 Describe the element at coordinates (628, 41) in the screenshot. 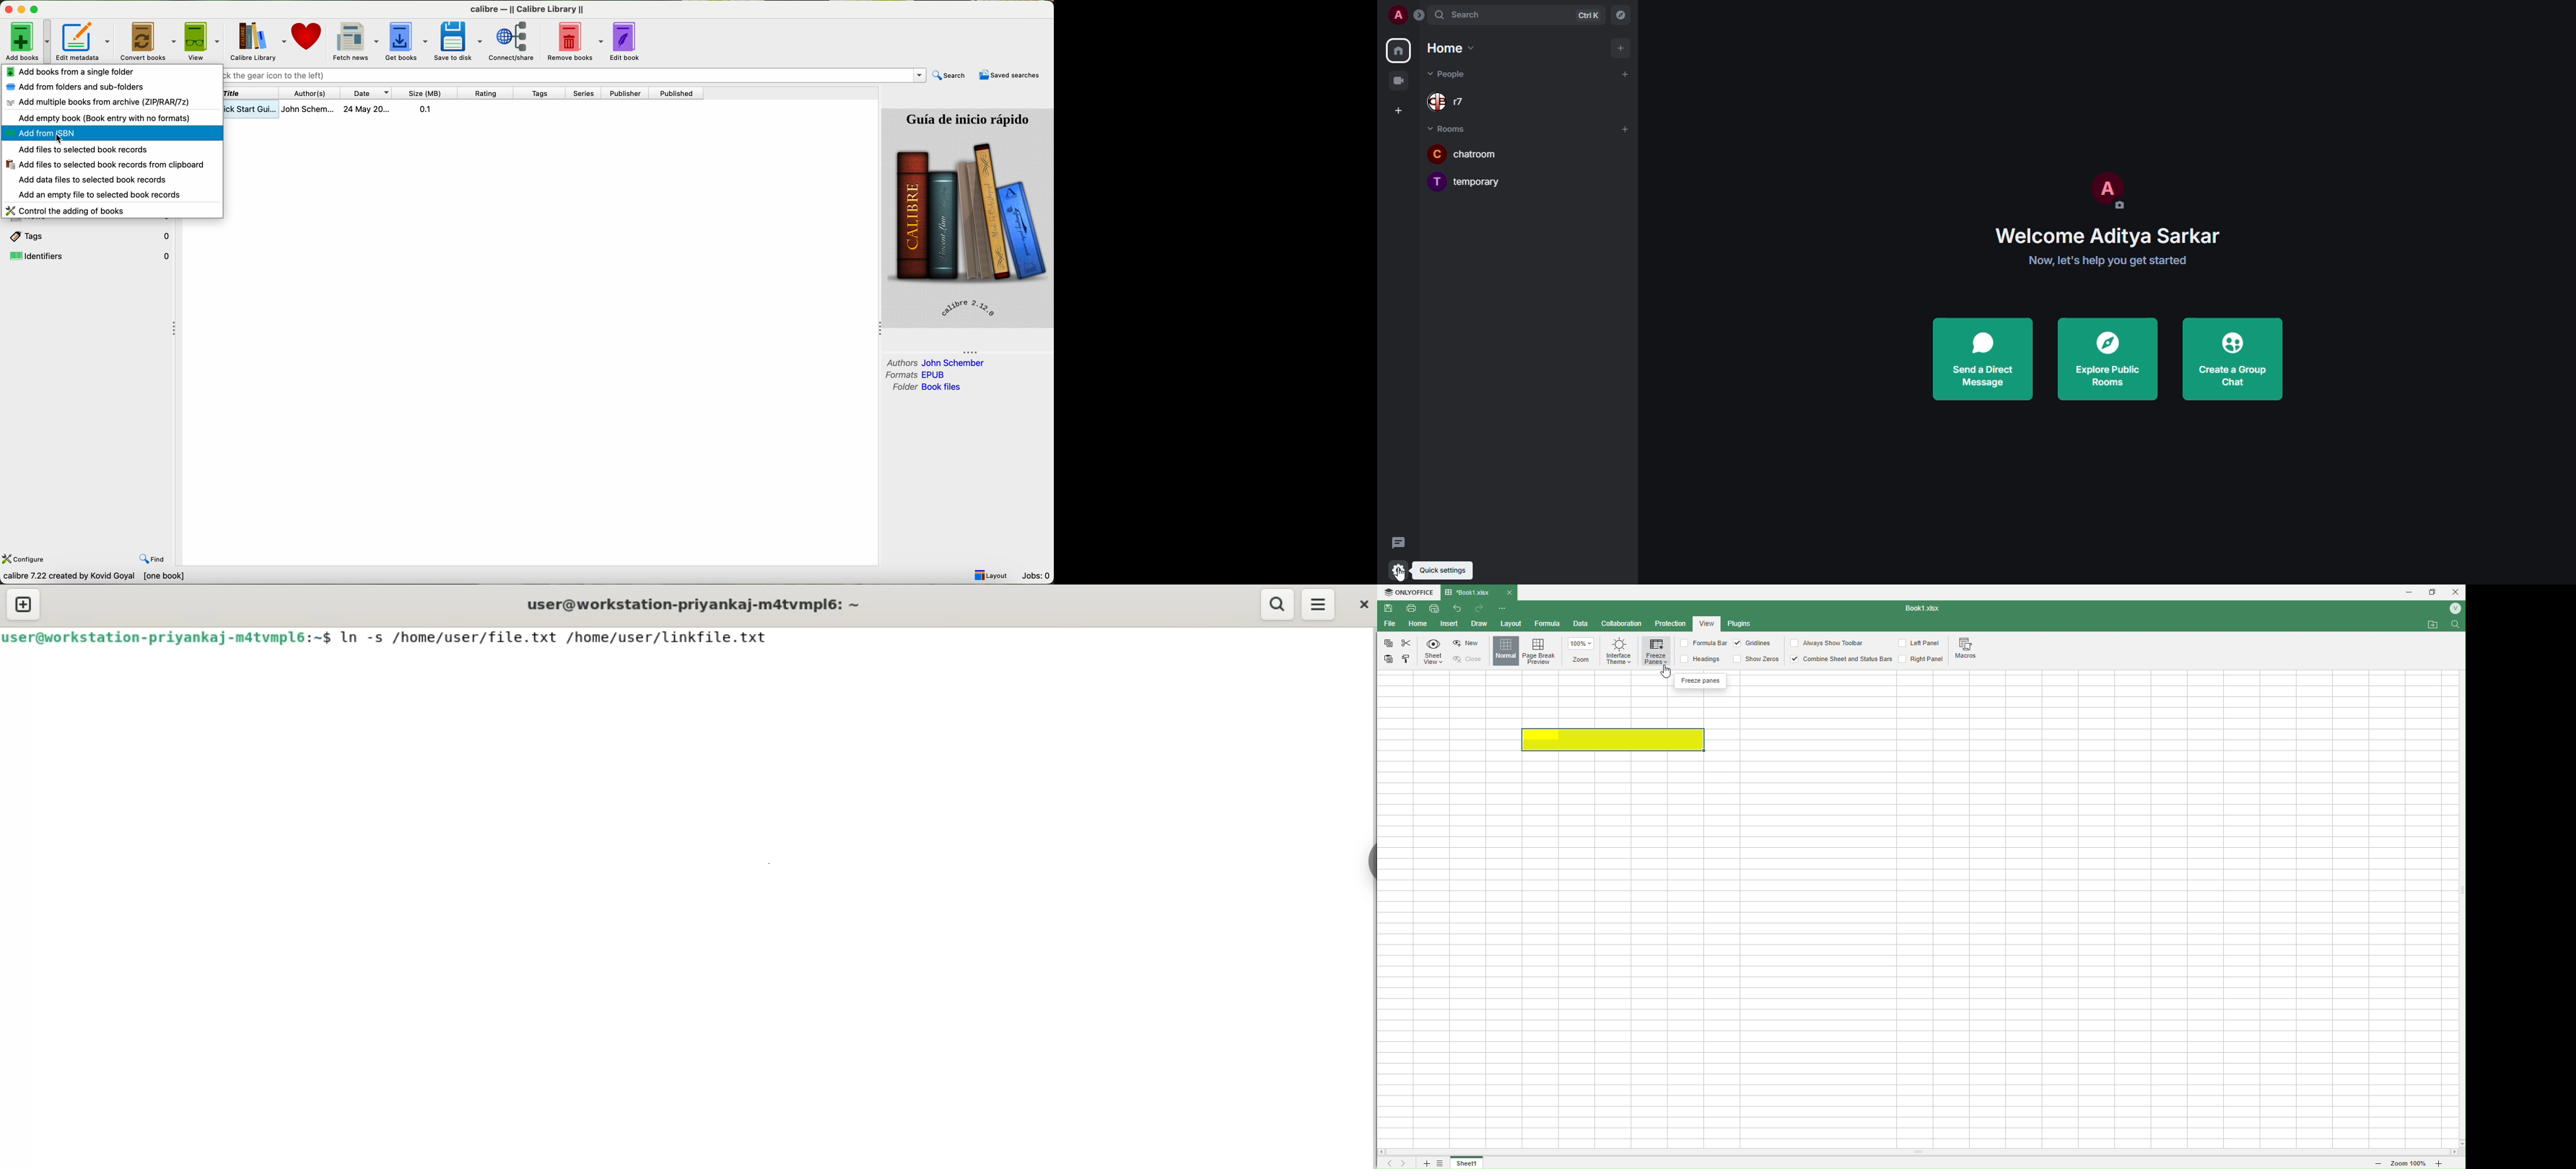

I see `edit book` at that location.